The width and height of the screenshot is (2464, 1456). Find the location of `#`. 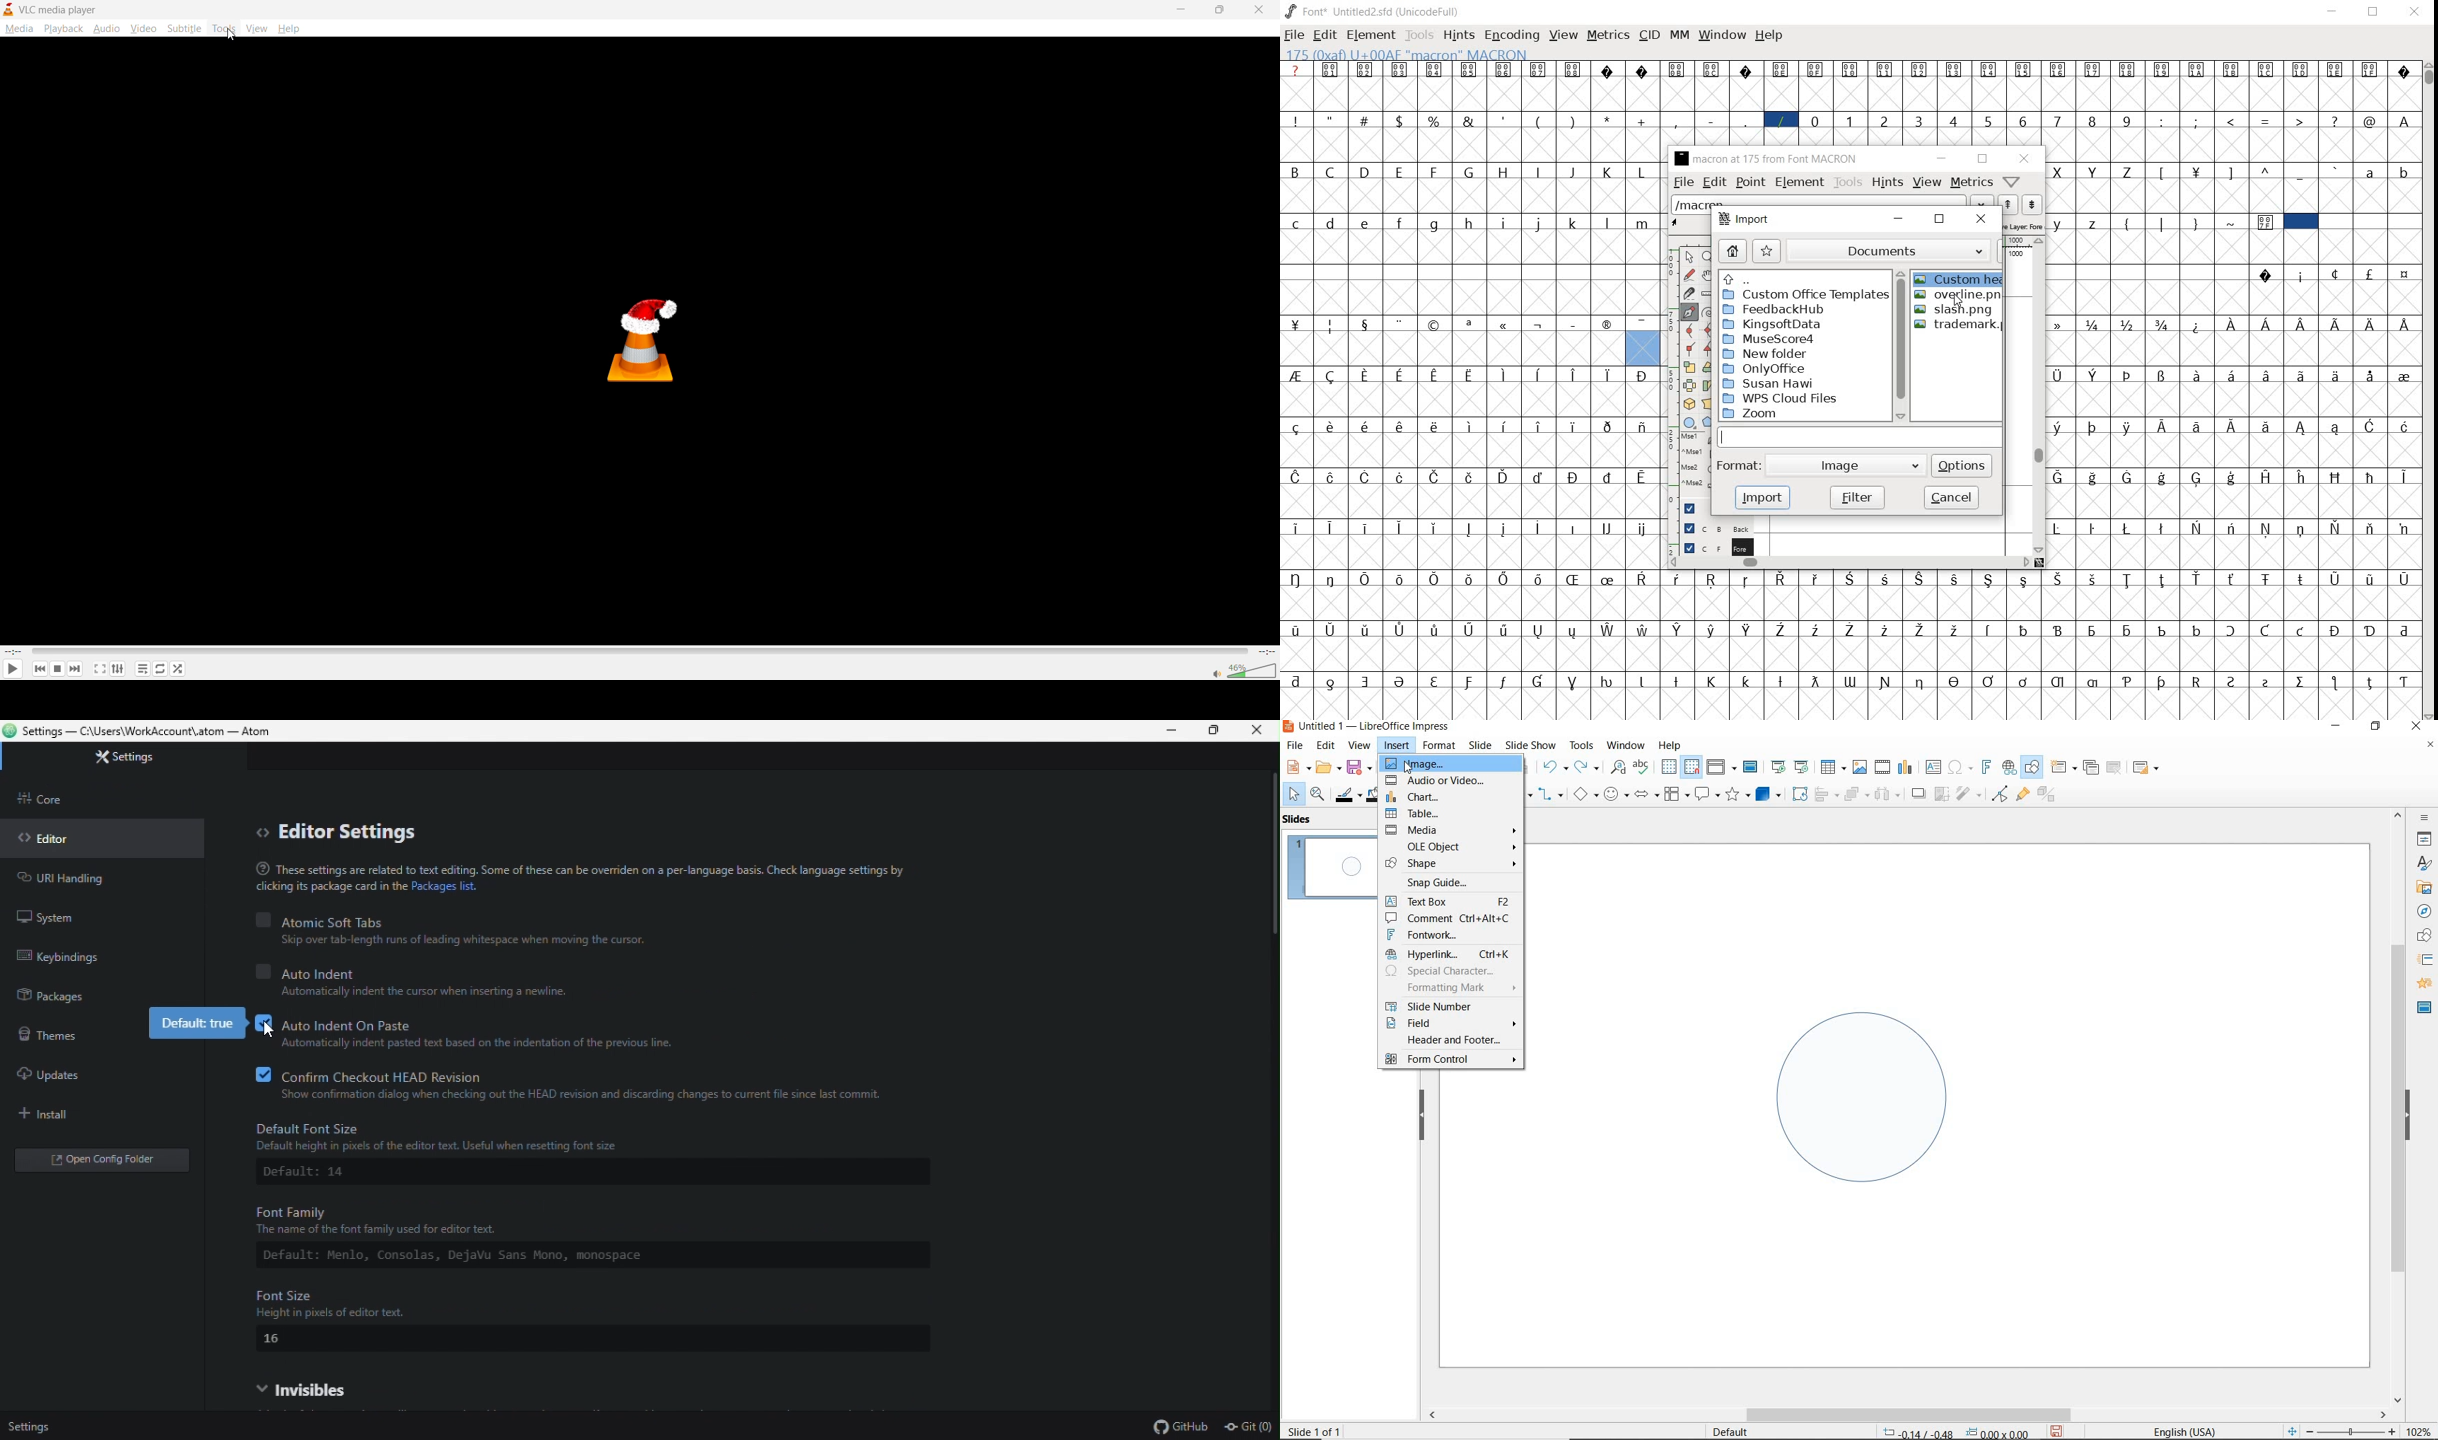

# is located at coordinates (1366, 120).